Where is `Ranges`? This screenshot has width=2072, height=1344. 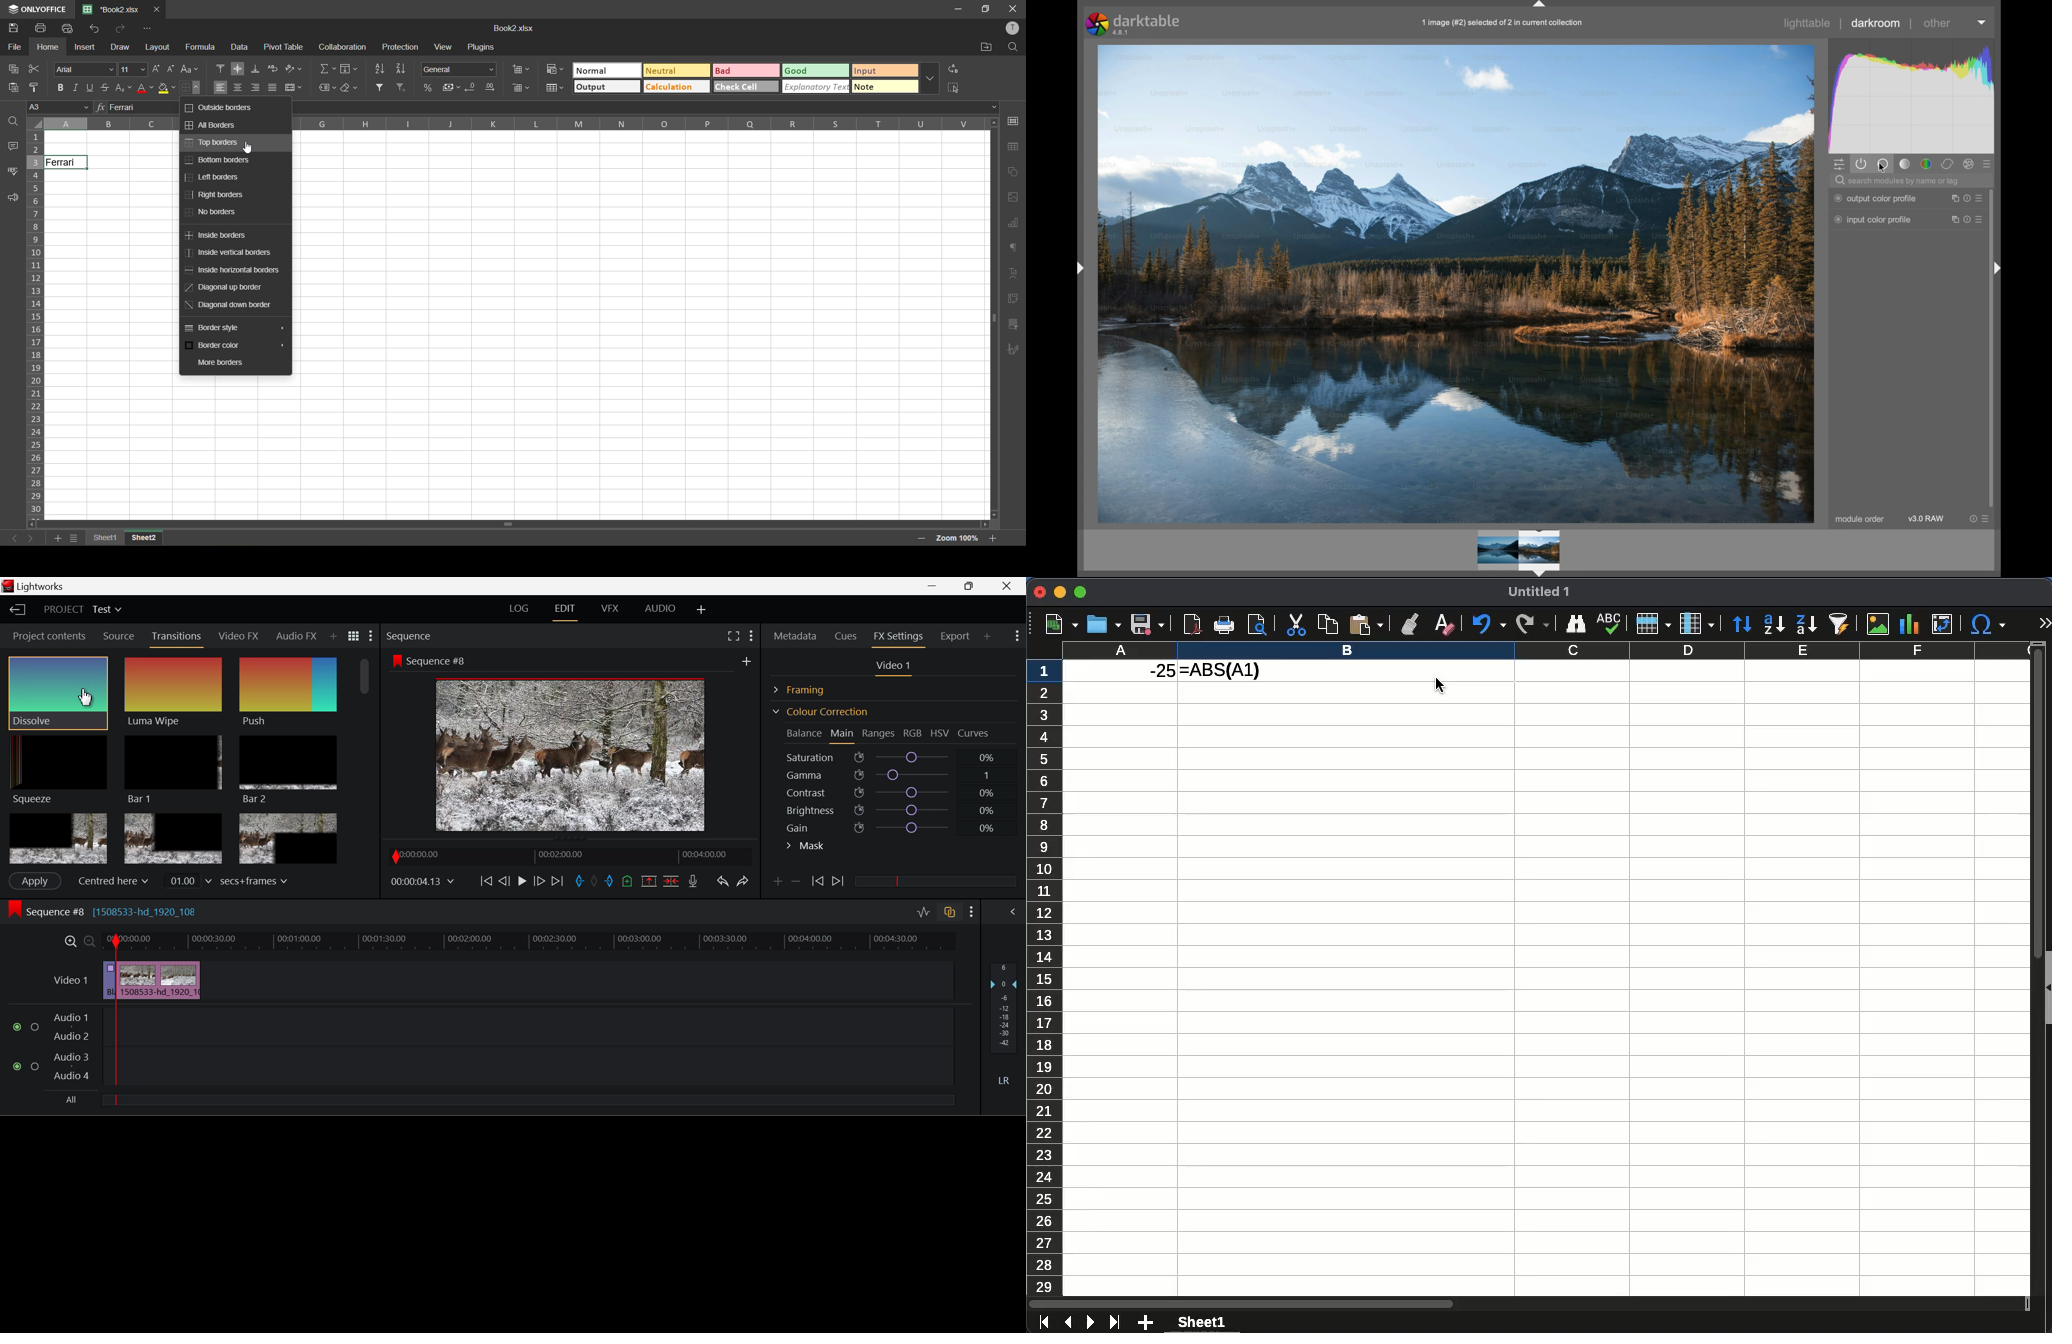
Ranges is located at coordinates (879, 735).